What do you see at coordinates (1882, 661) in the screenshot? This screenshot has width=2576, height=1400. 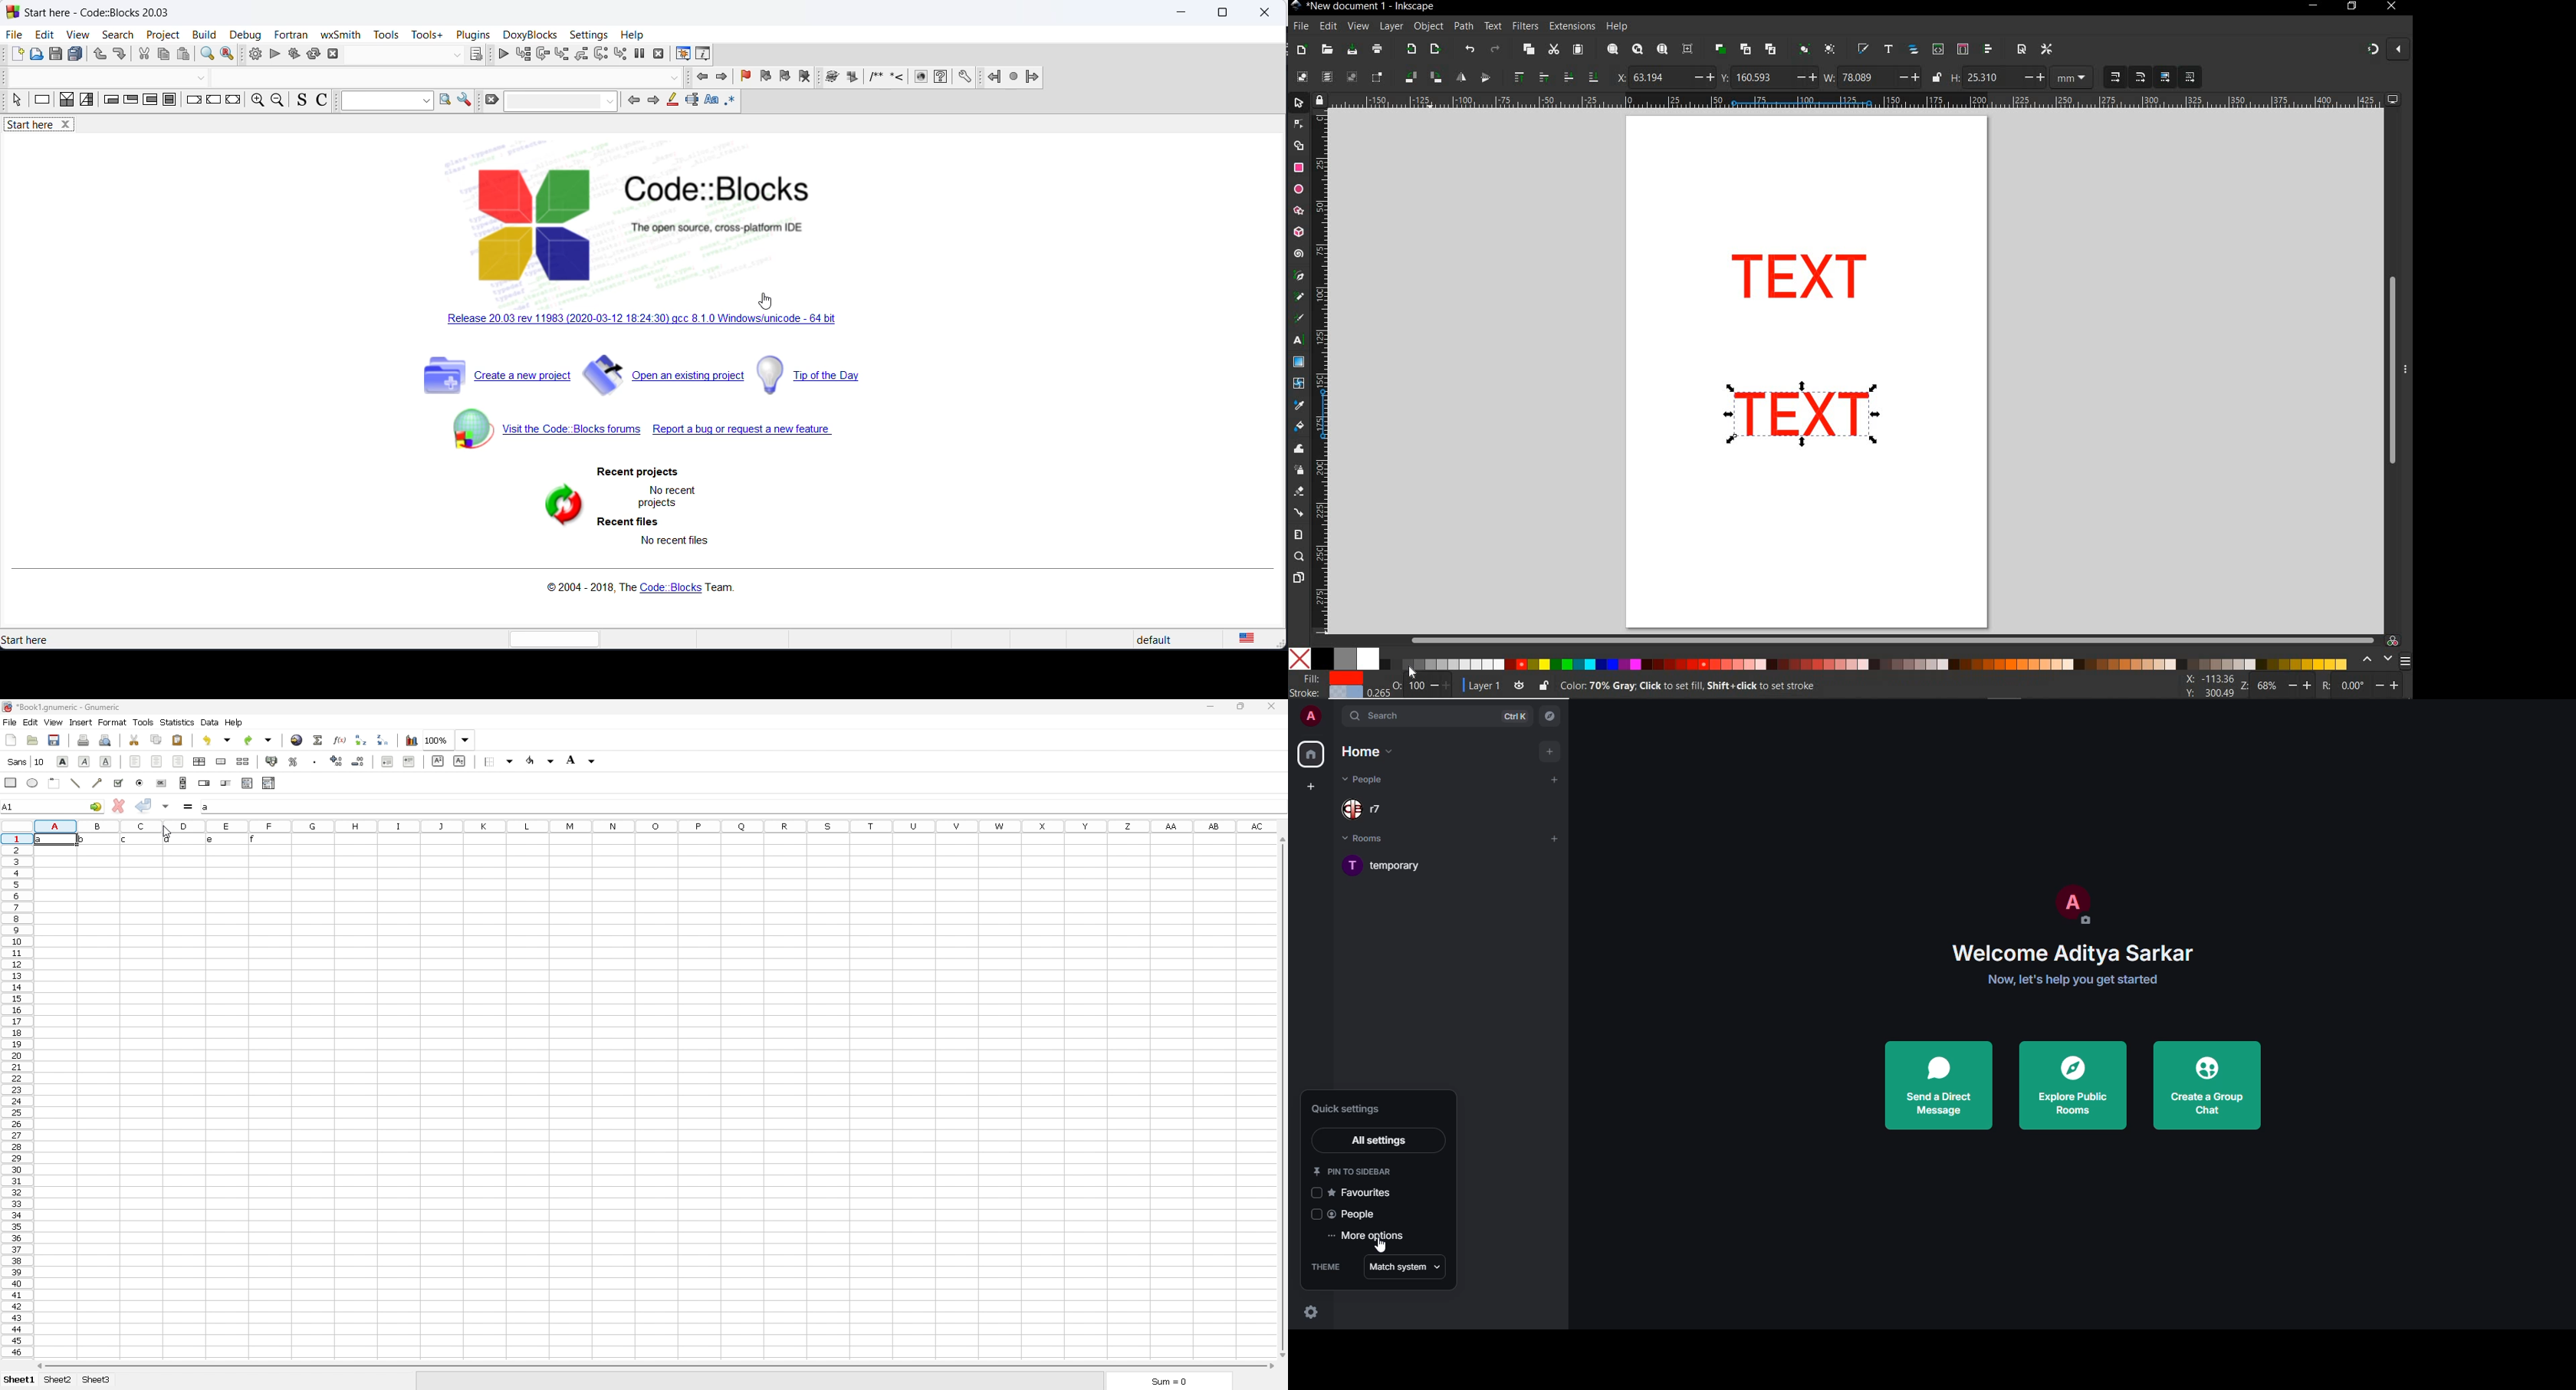 I see `color palette` at bounding box center [1882, 661].